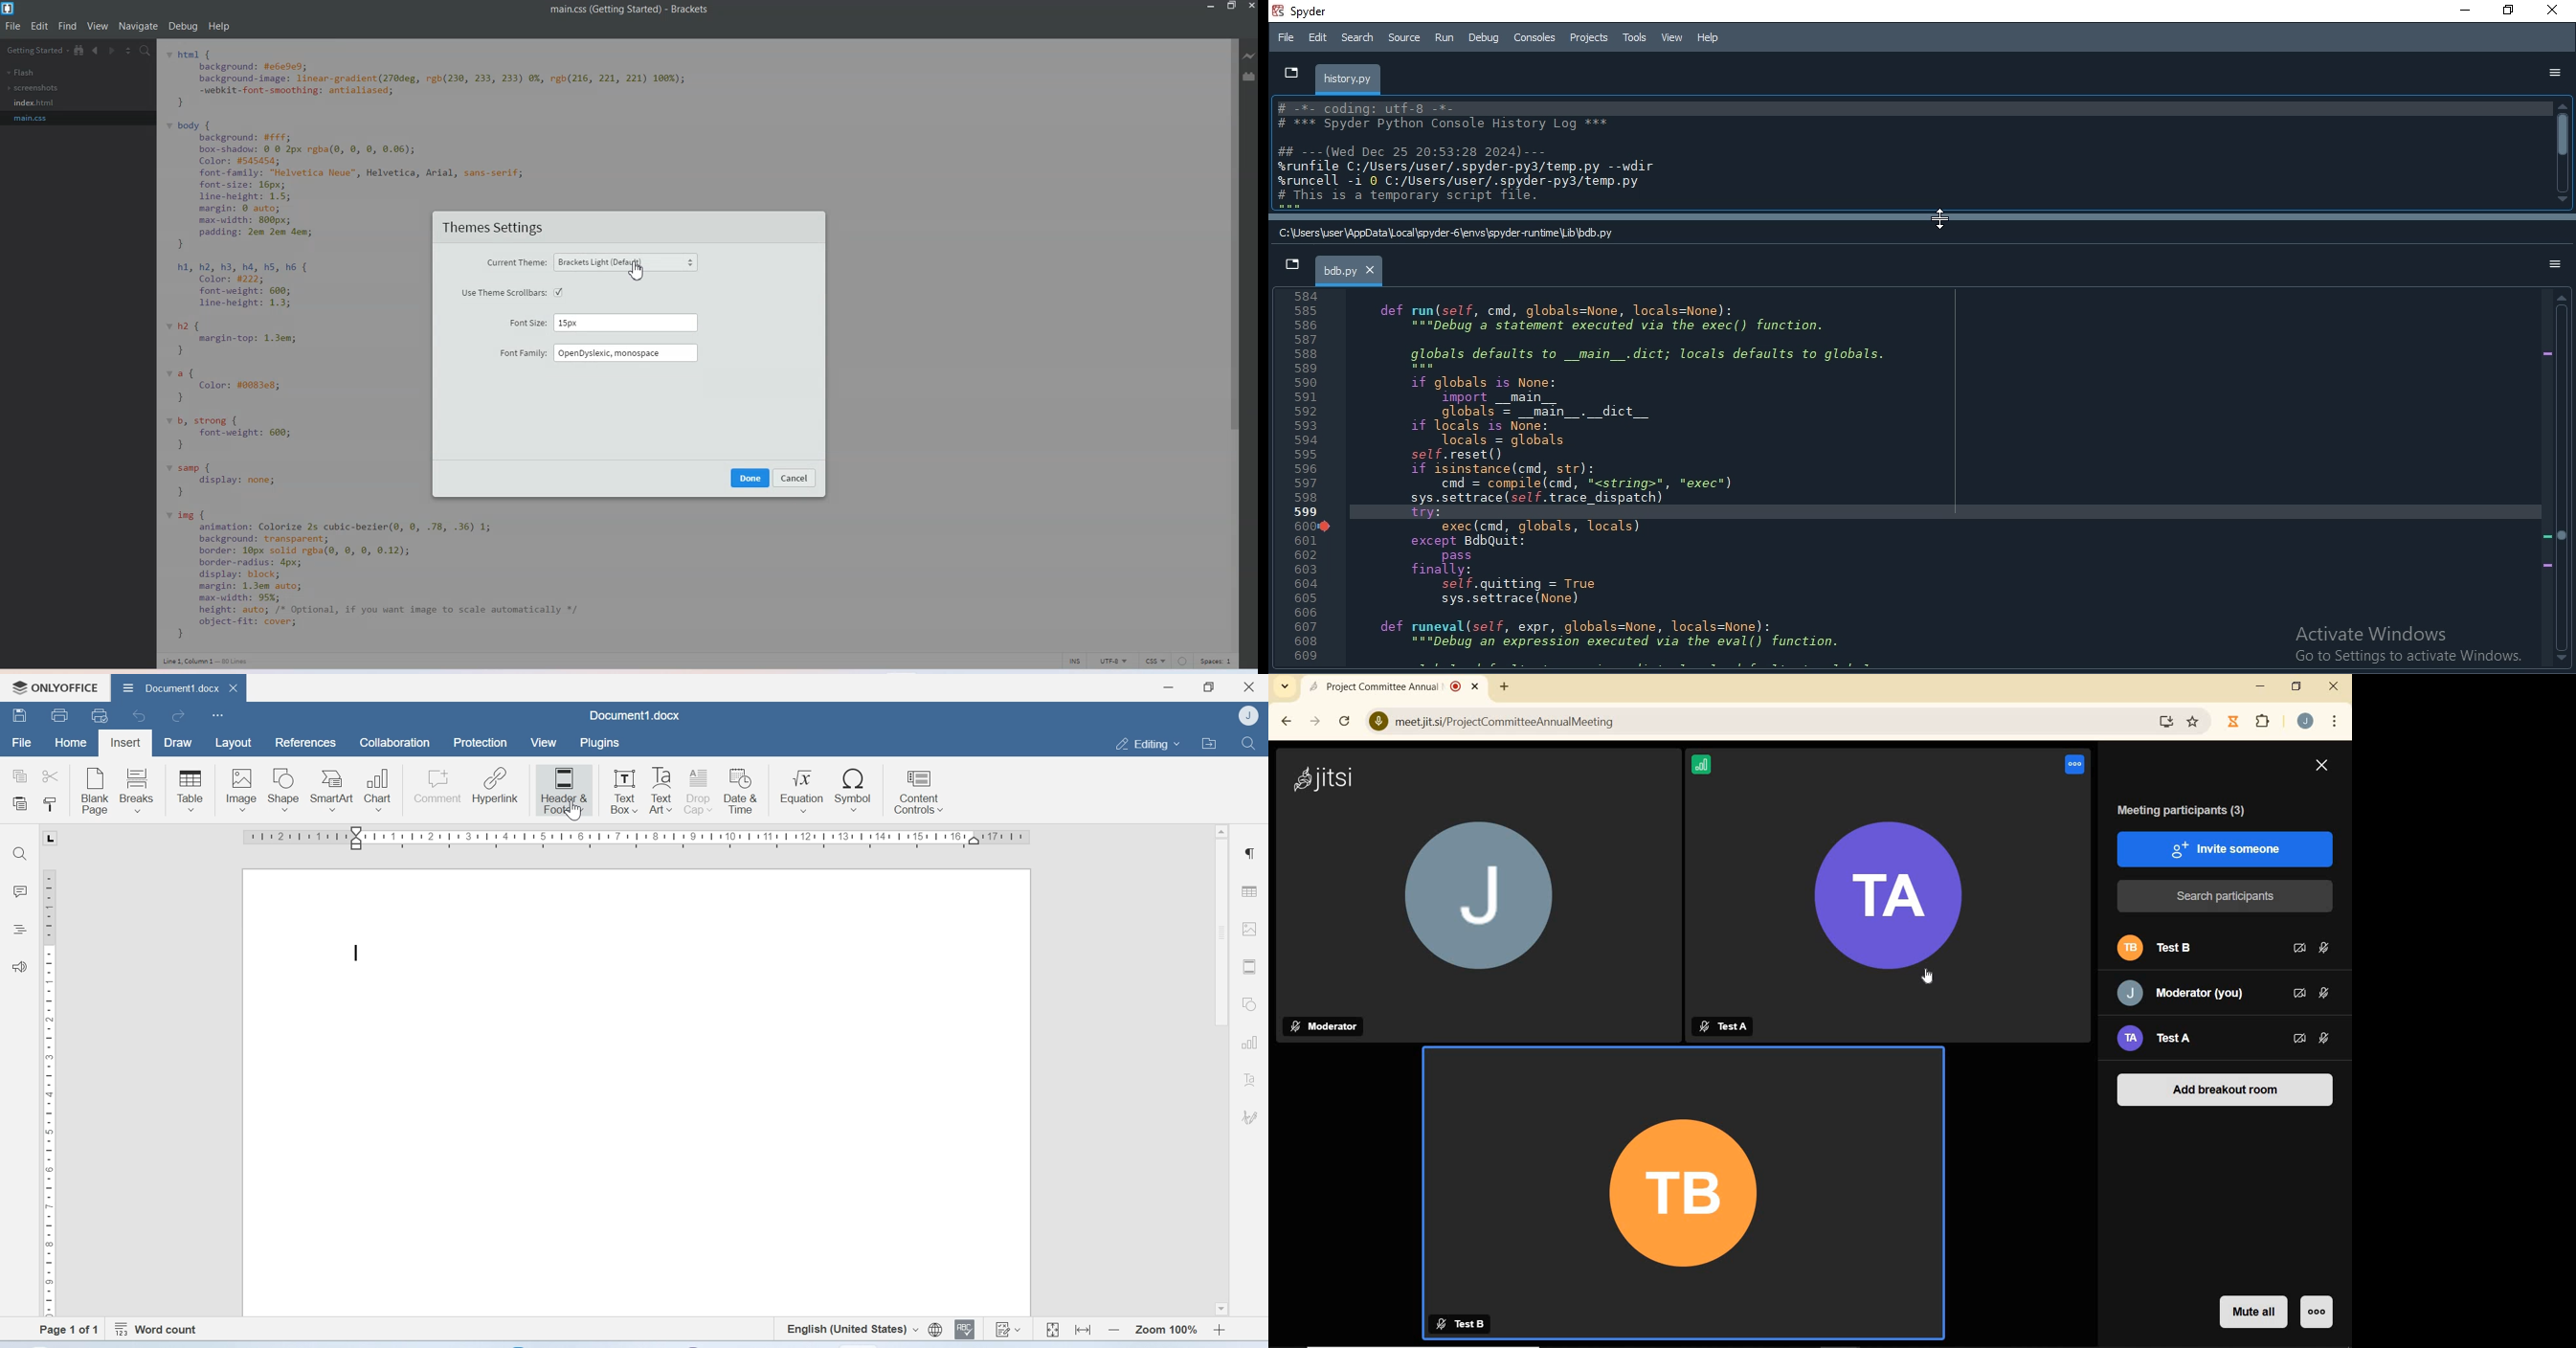 This screenshot has height=1372, width=2576. Describe the element at coordinates (564, 790) in the screenshot. I see `Header & Footer` at that location.